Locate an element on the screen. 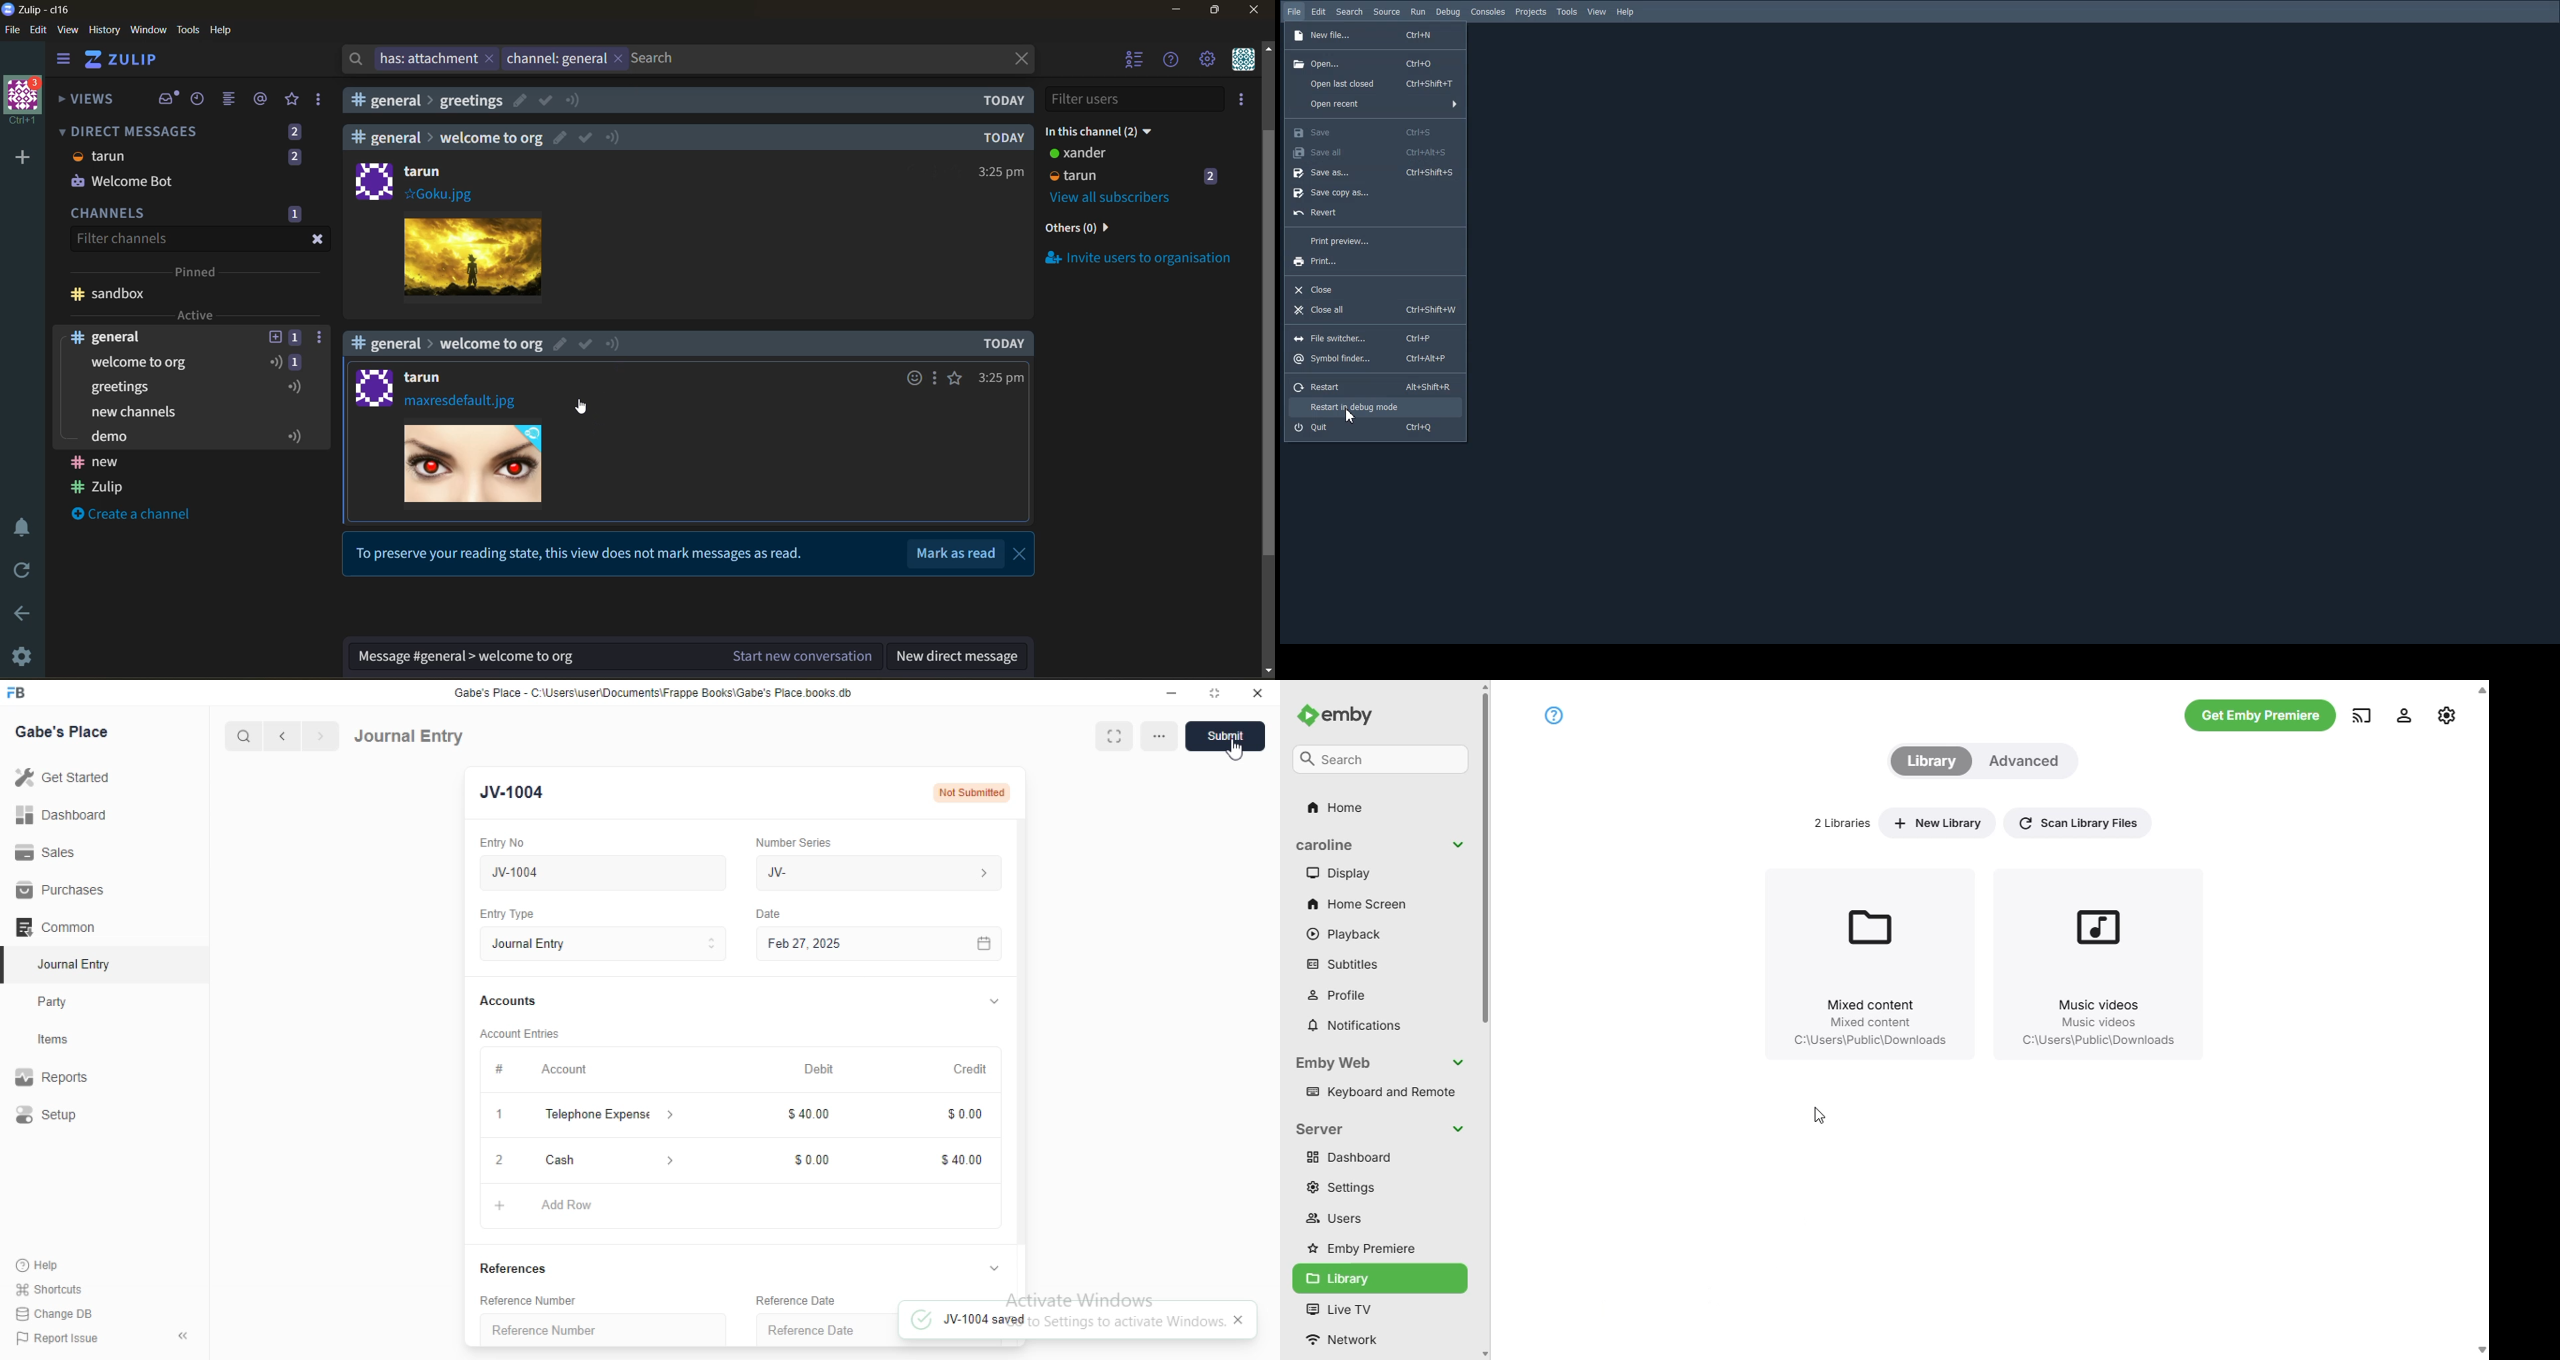 This screenshot has height=1372, width=2576. Items is located at coordinates (55, 1040).